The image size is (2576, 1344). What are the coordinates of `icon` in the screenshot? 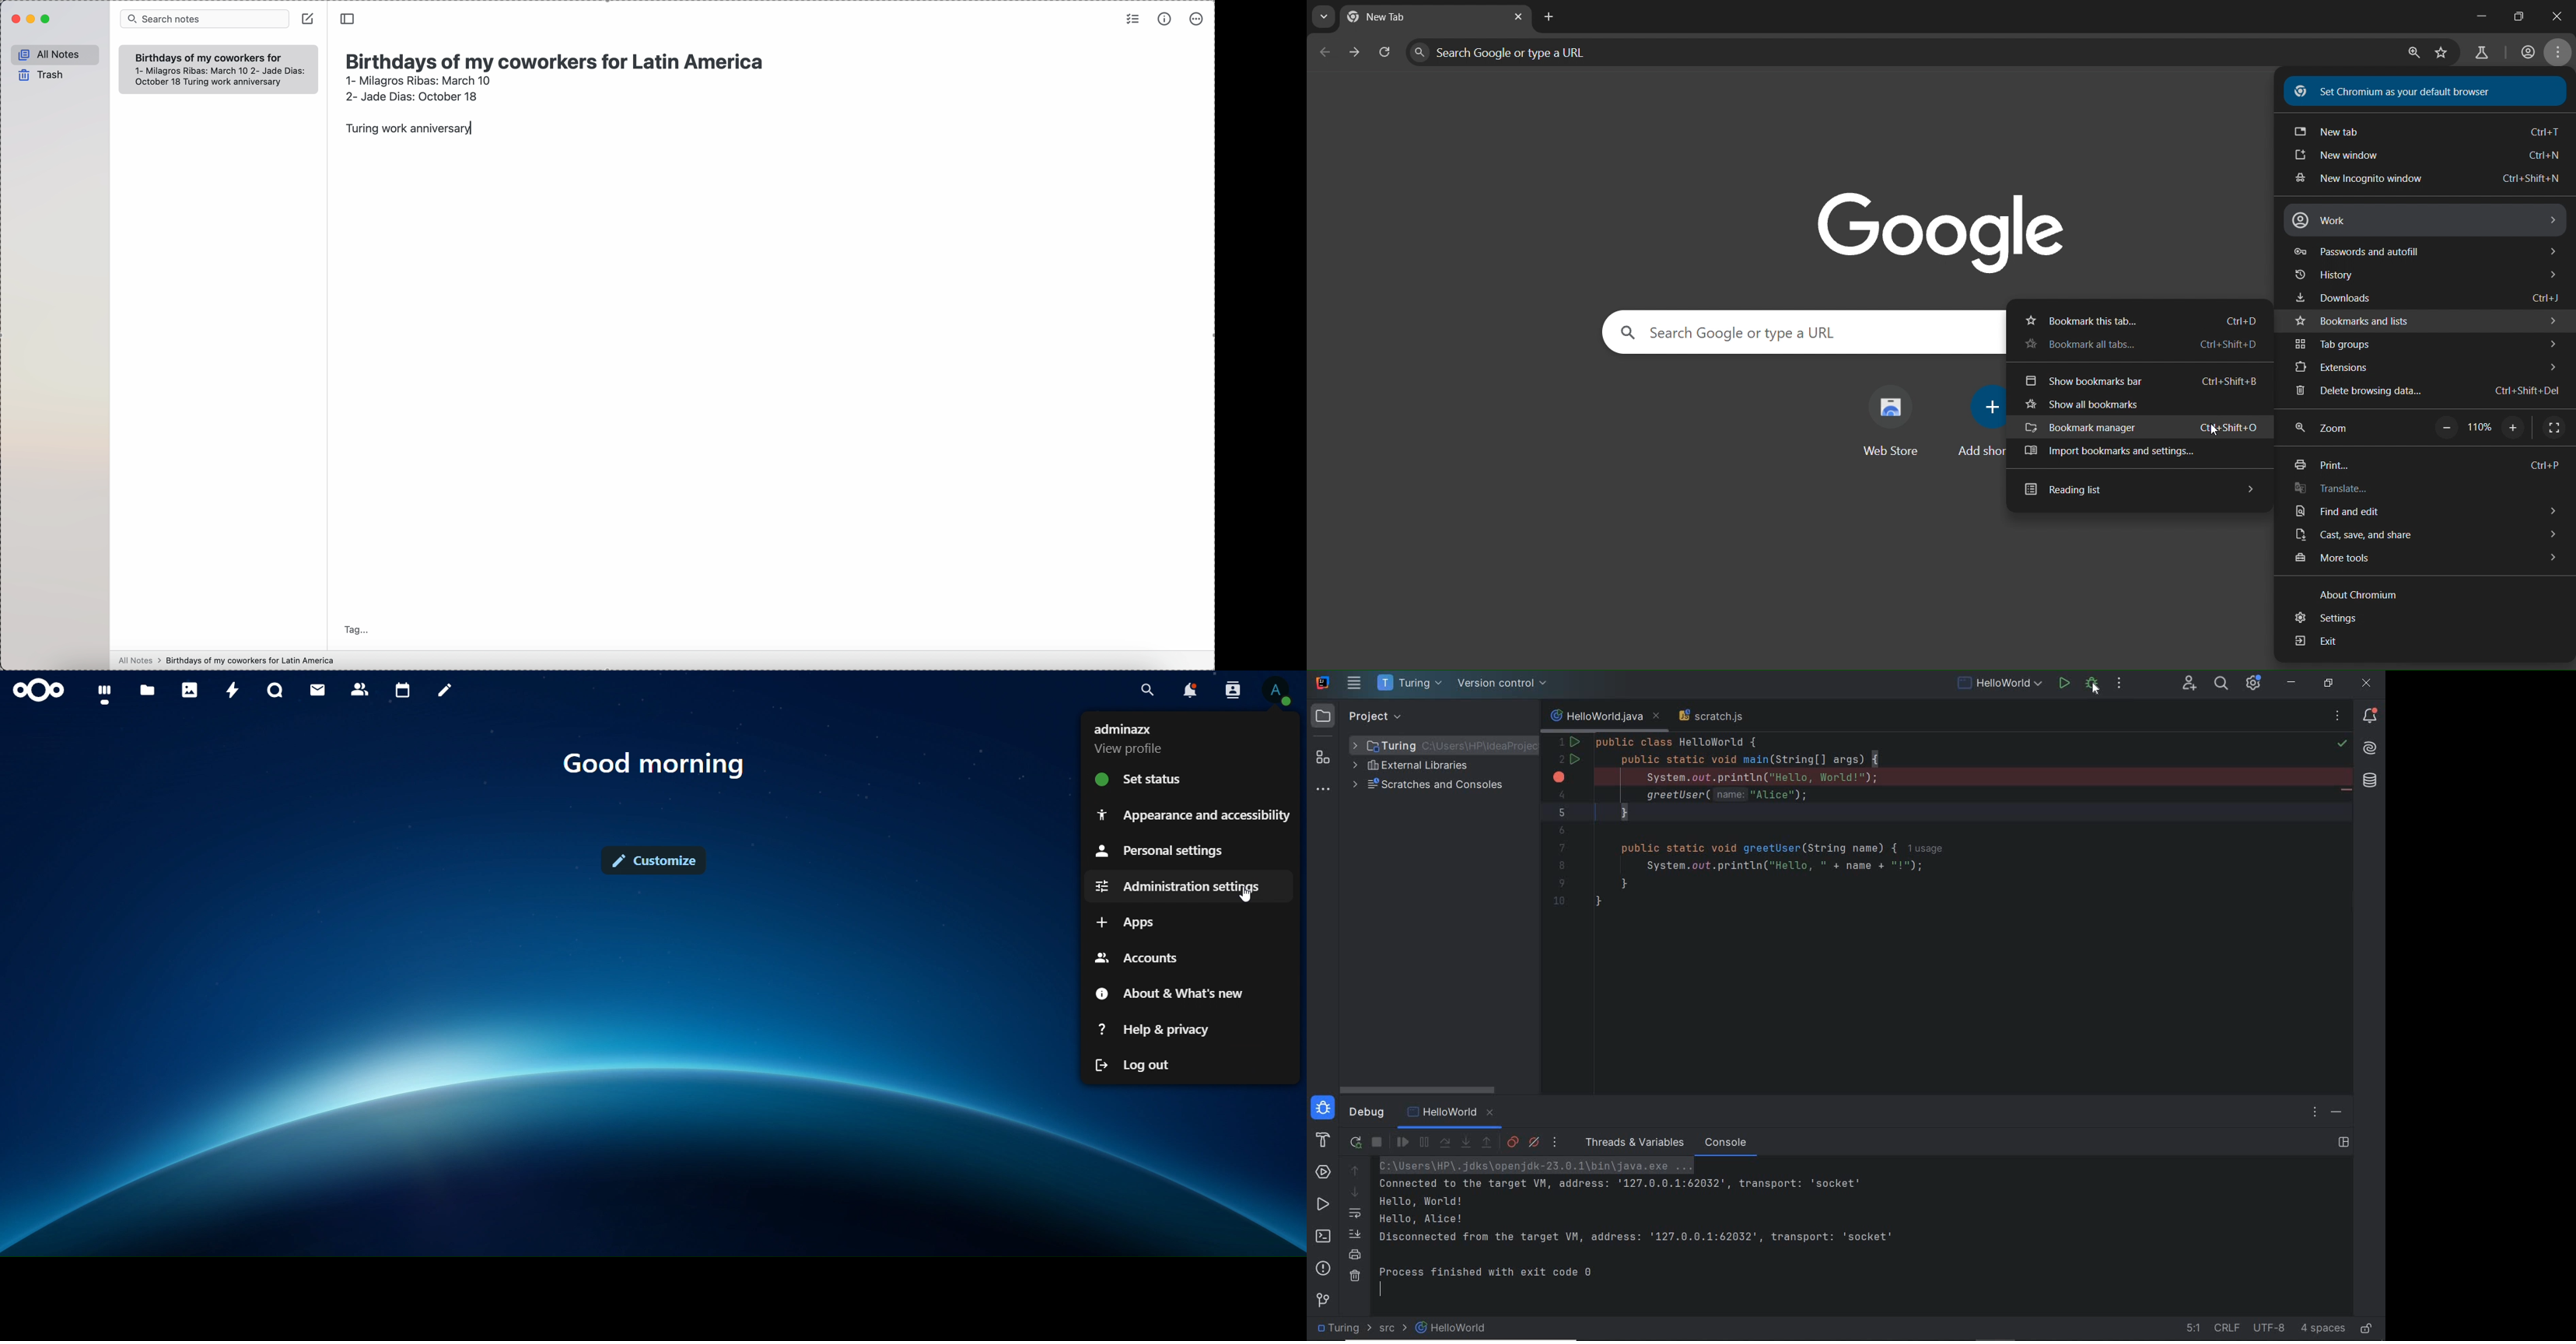 It's located at (40, 690).